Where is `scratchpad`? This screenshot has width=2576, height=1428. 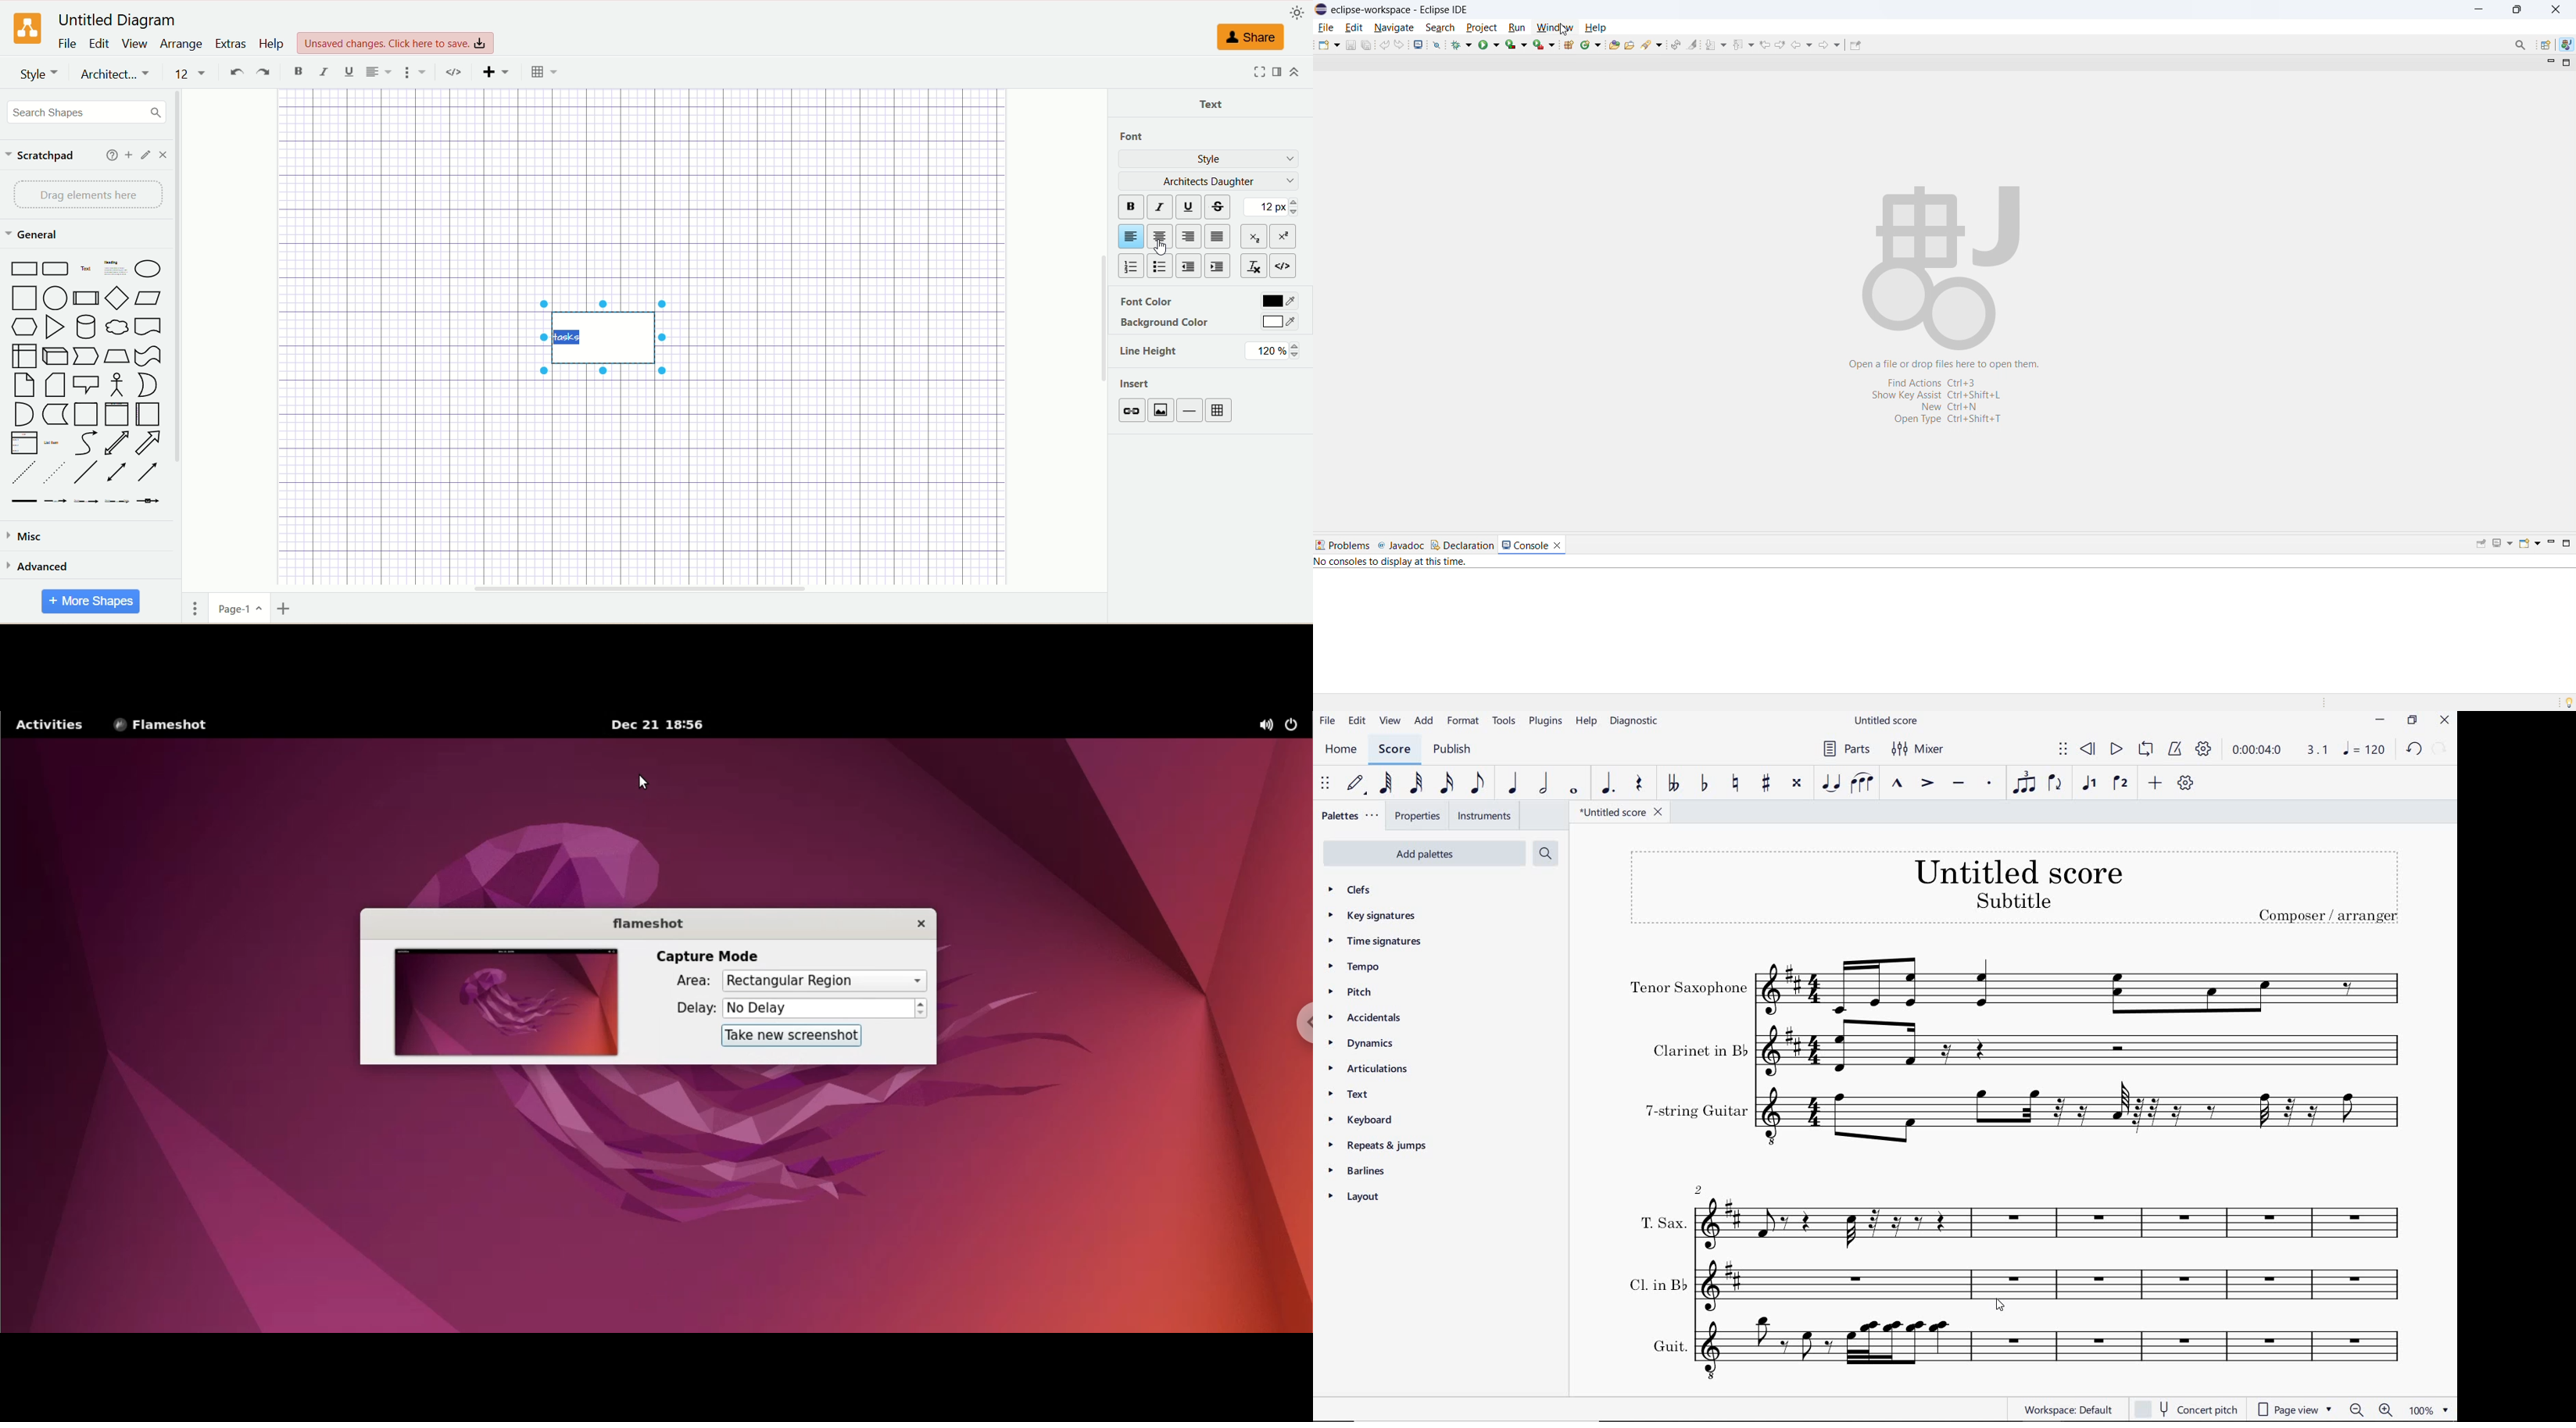 scratchpad is located at coordinates (40, 157).